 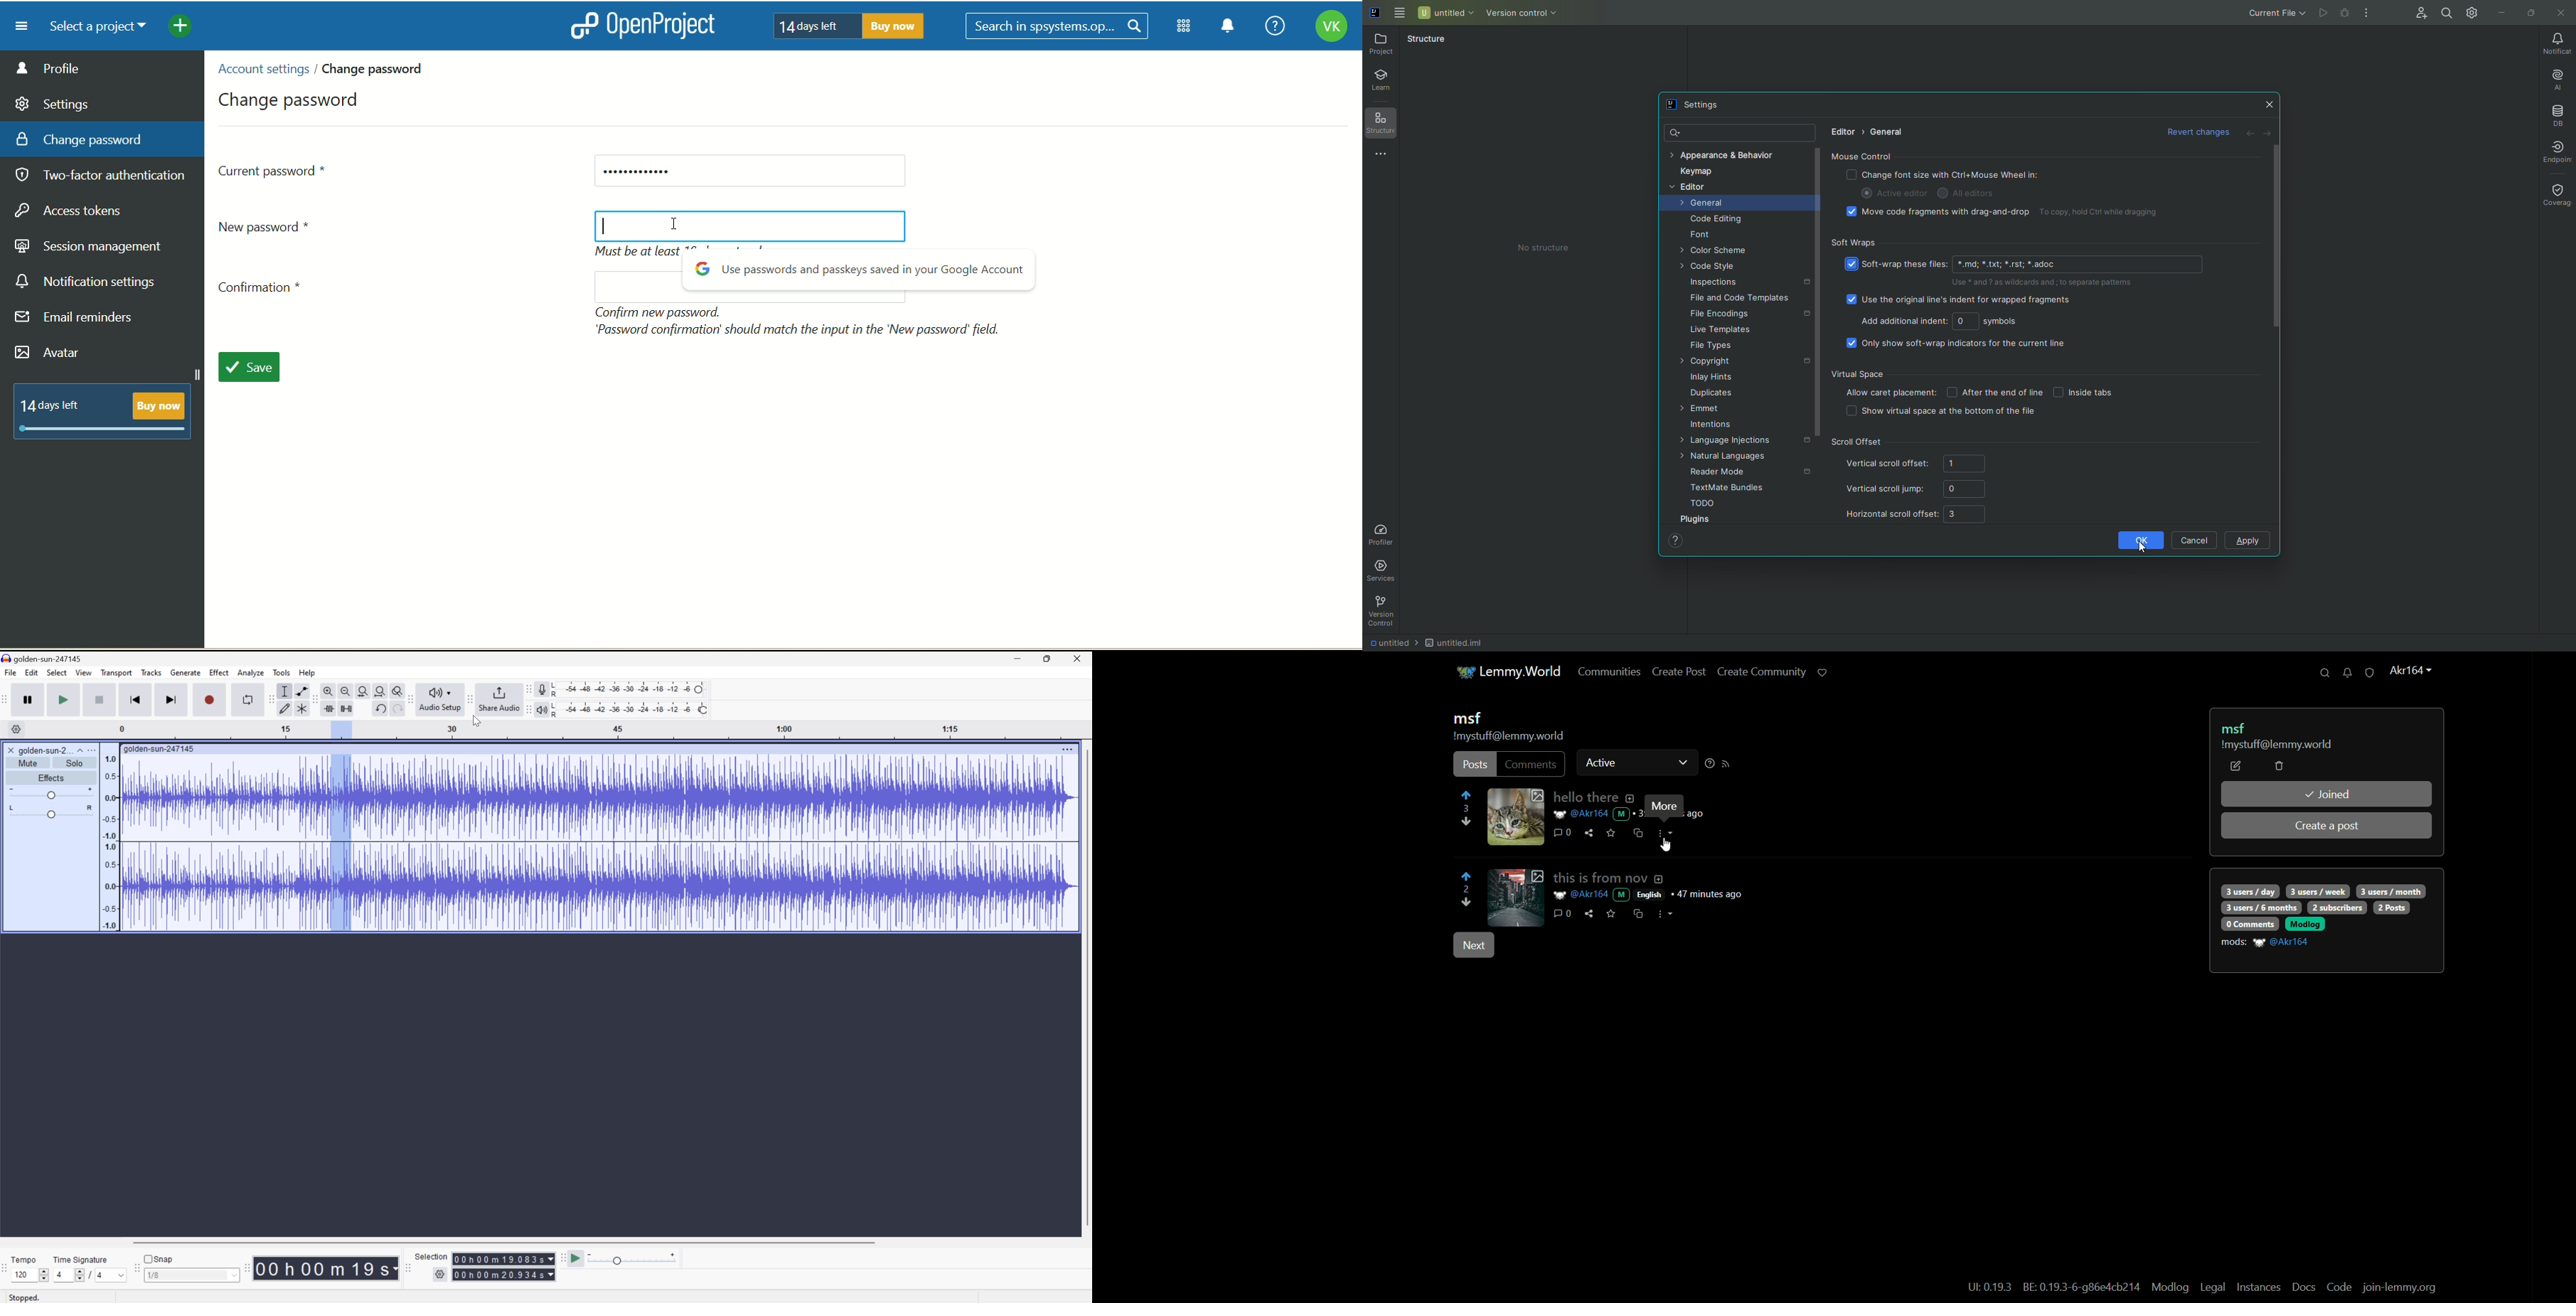 What do you see at coordinates (1518, 13) in the screenshot?
I see `Version Control` at bounding box center [1518, 13].